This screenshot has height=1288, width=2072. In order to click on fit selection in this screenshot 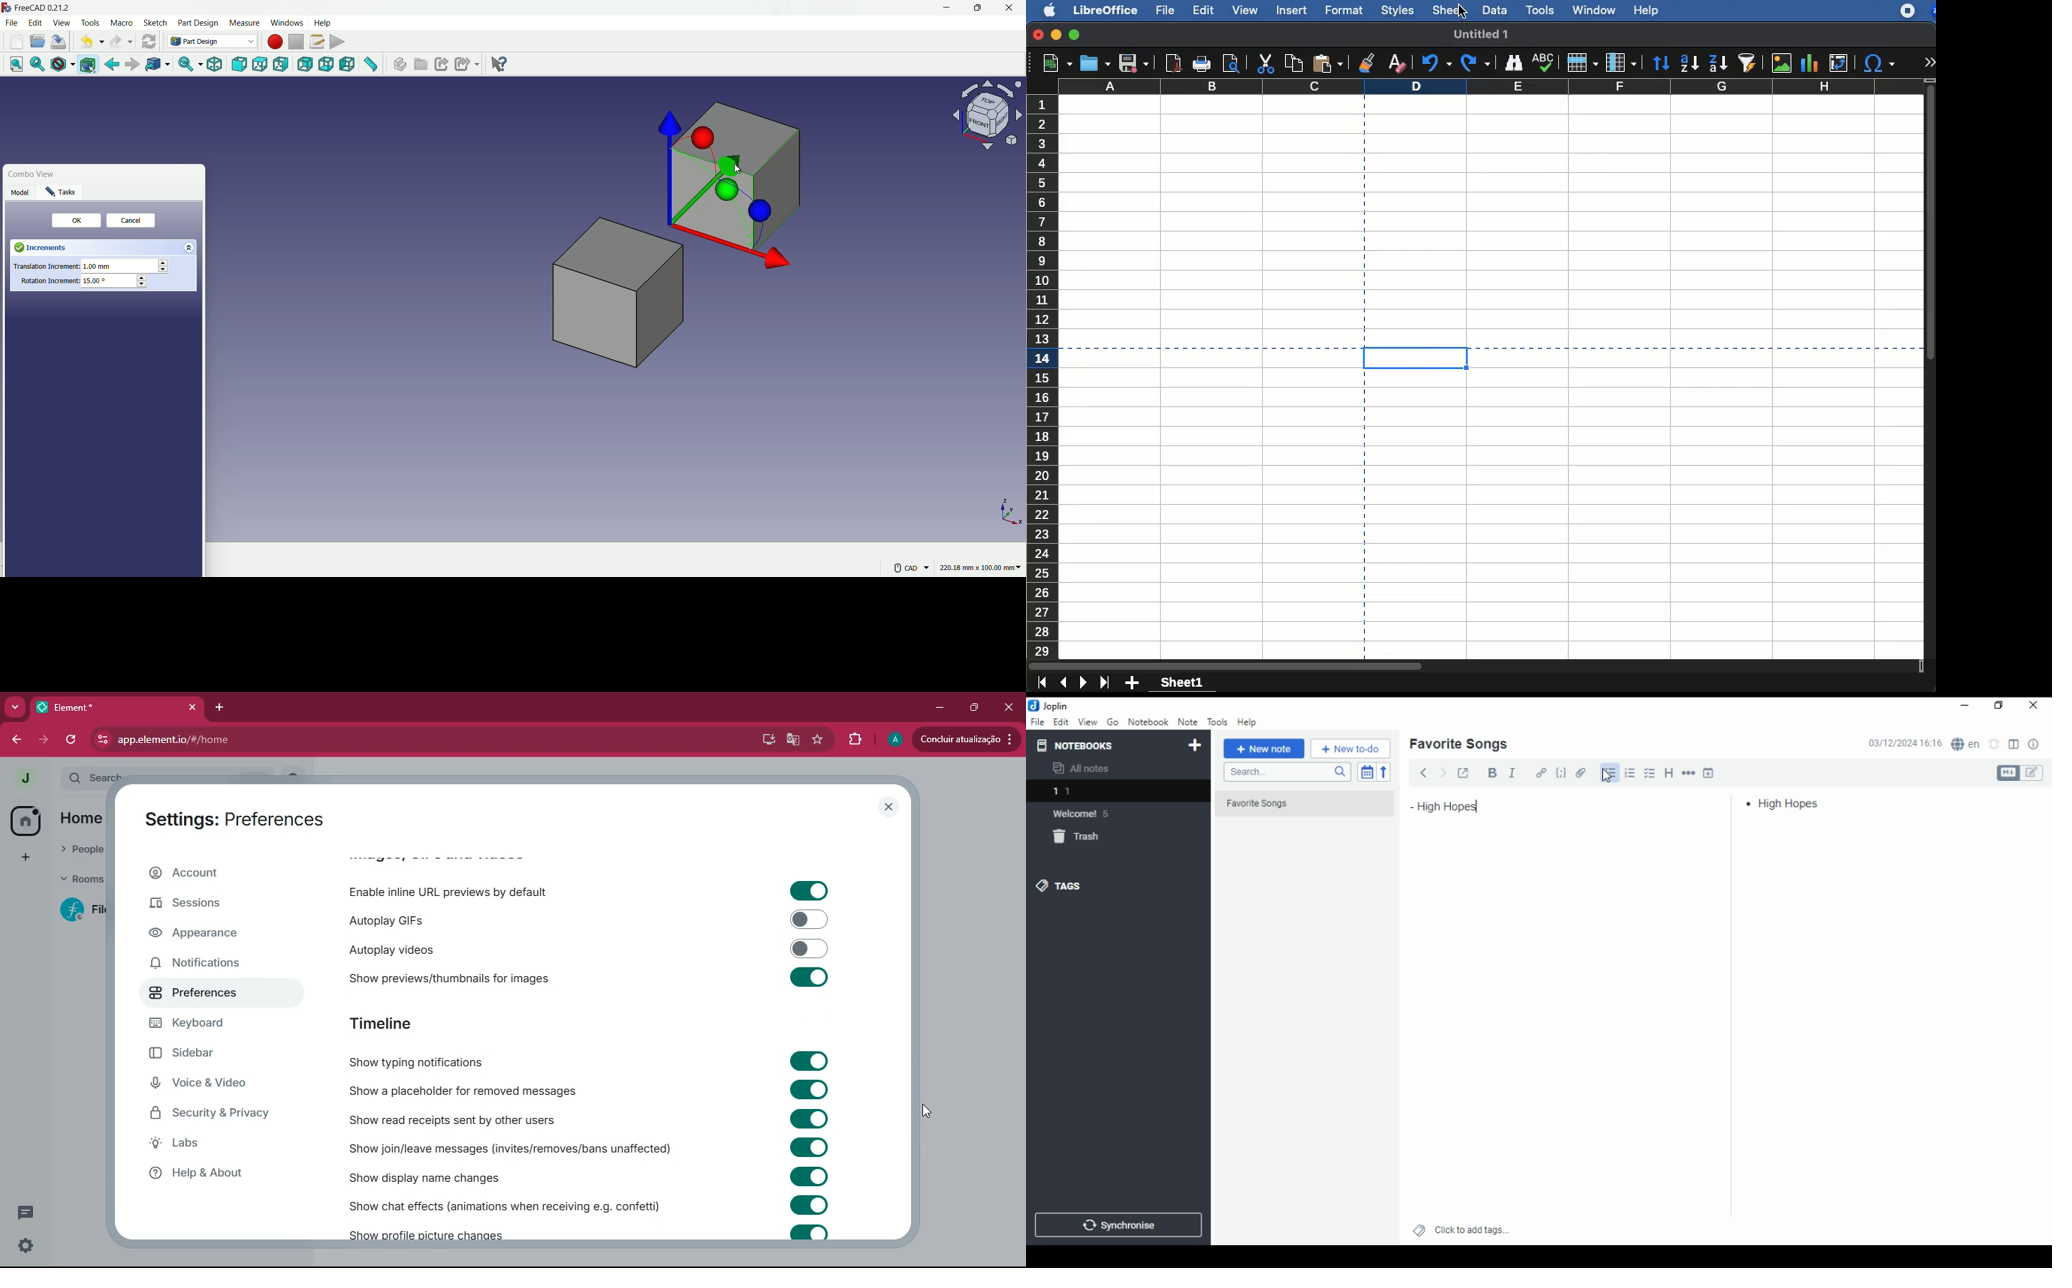, I will do `click(35, 65)`.